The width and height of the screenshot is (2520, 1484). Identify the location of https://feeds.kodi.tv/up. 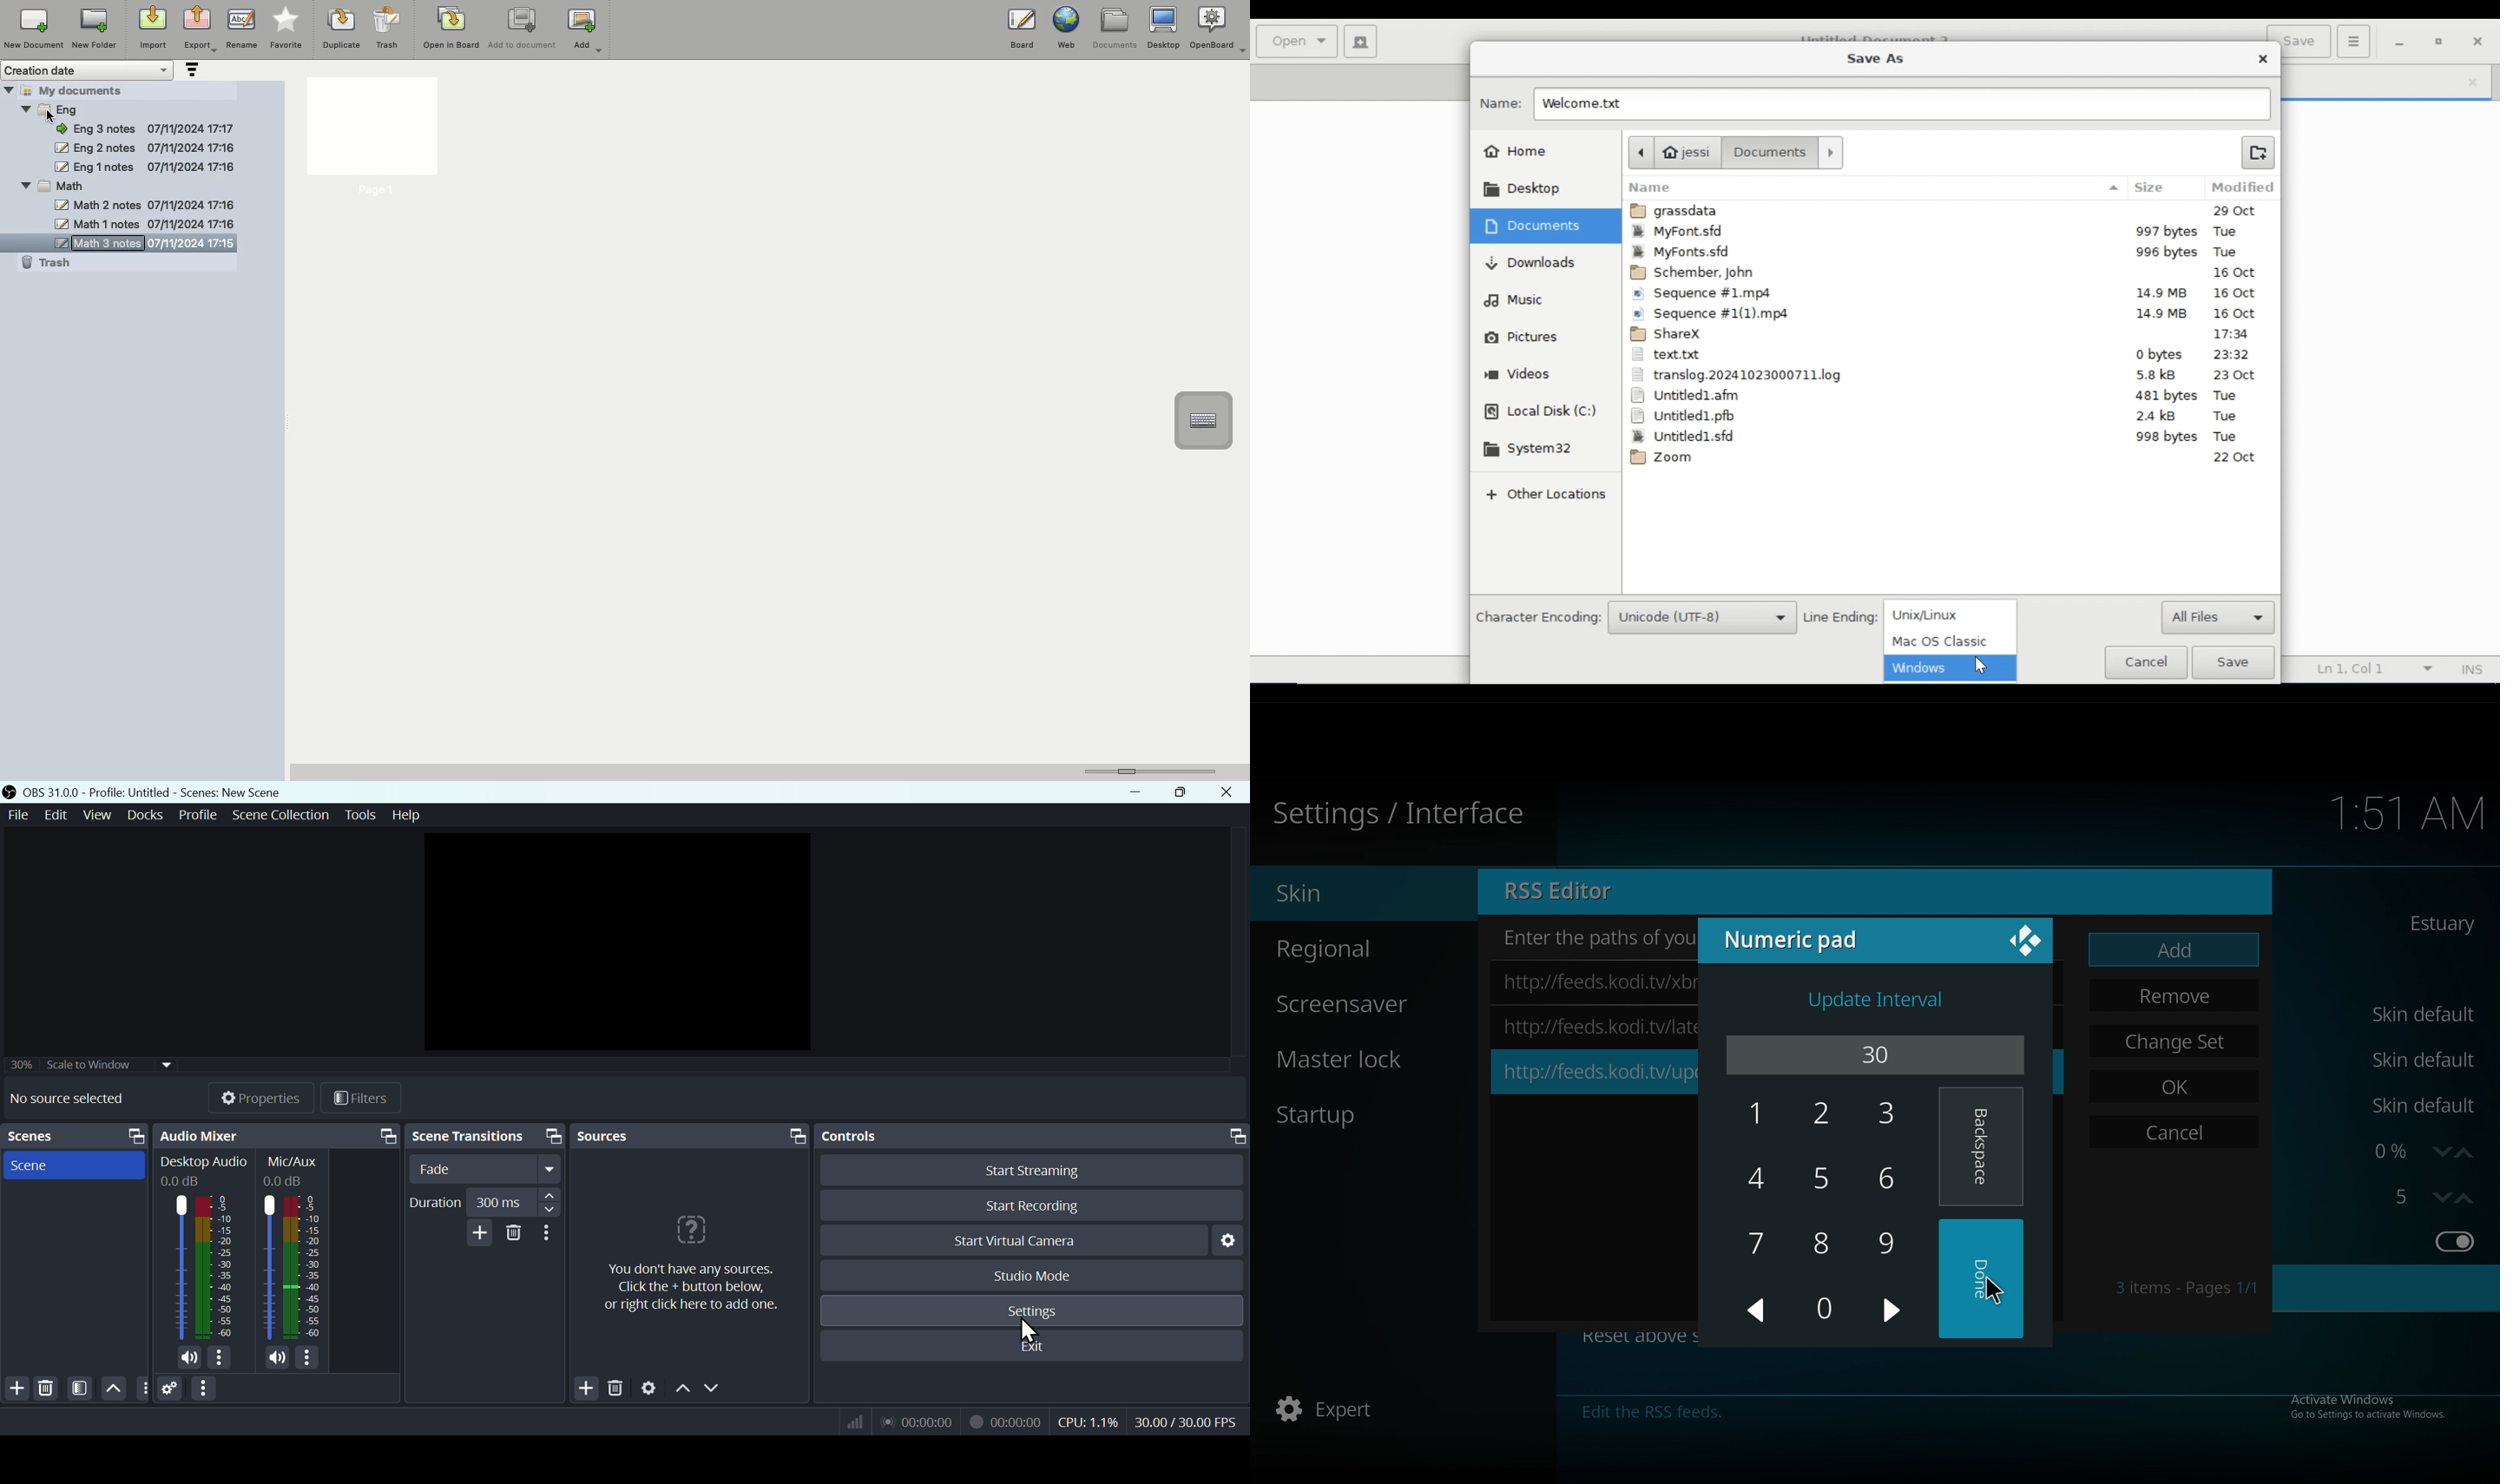
(1591, 1073).